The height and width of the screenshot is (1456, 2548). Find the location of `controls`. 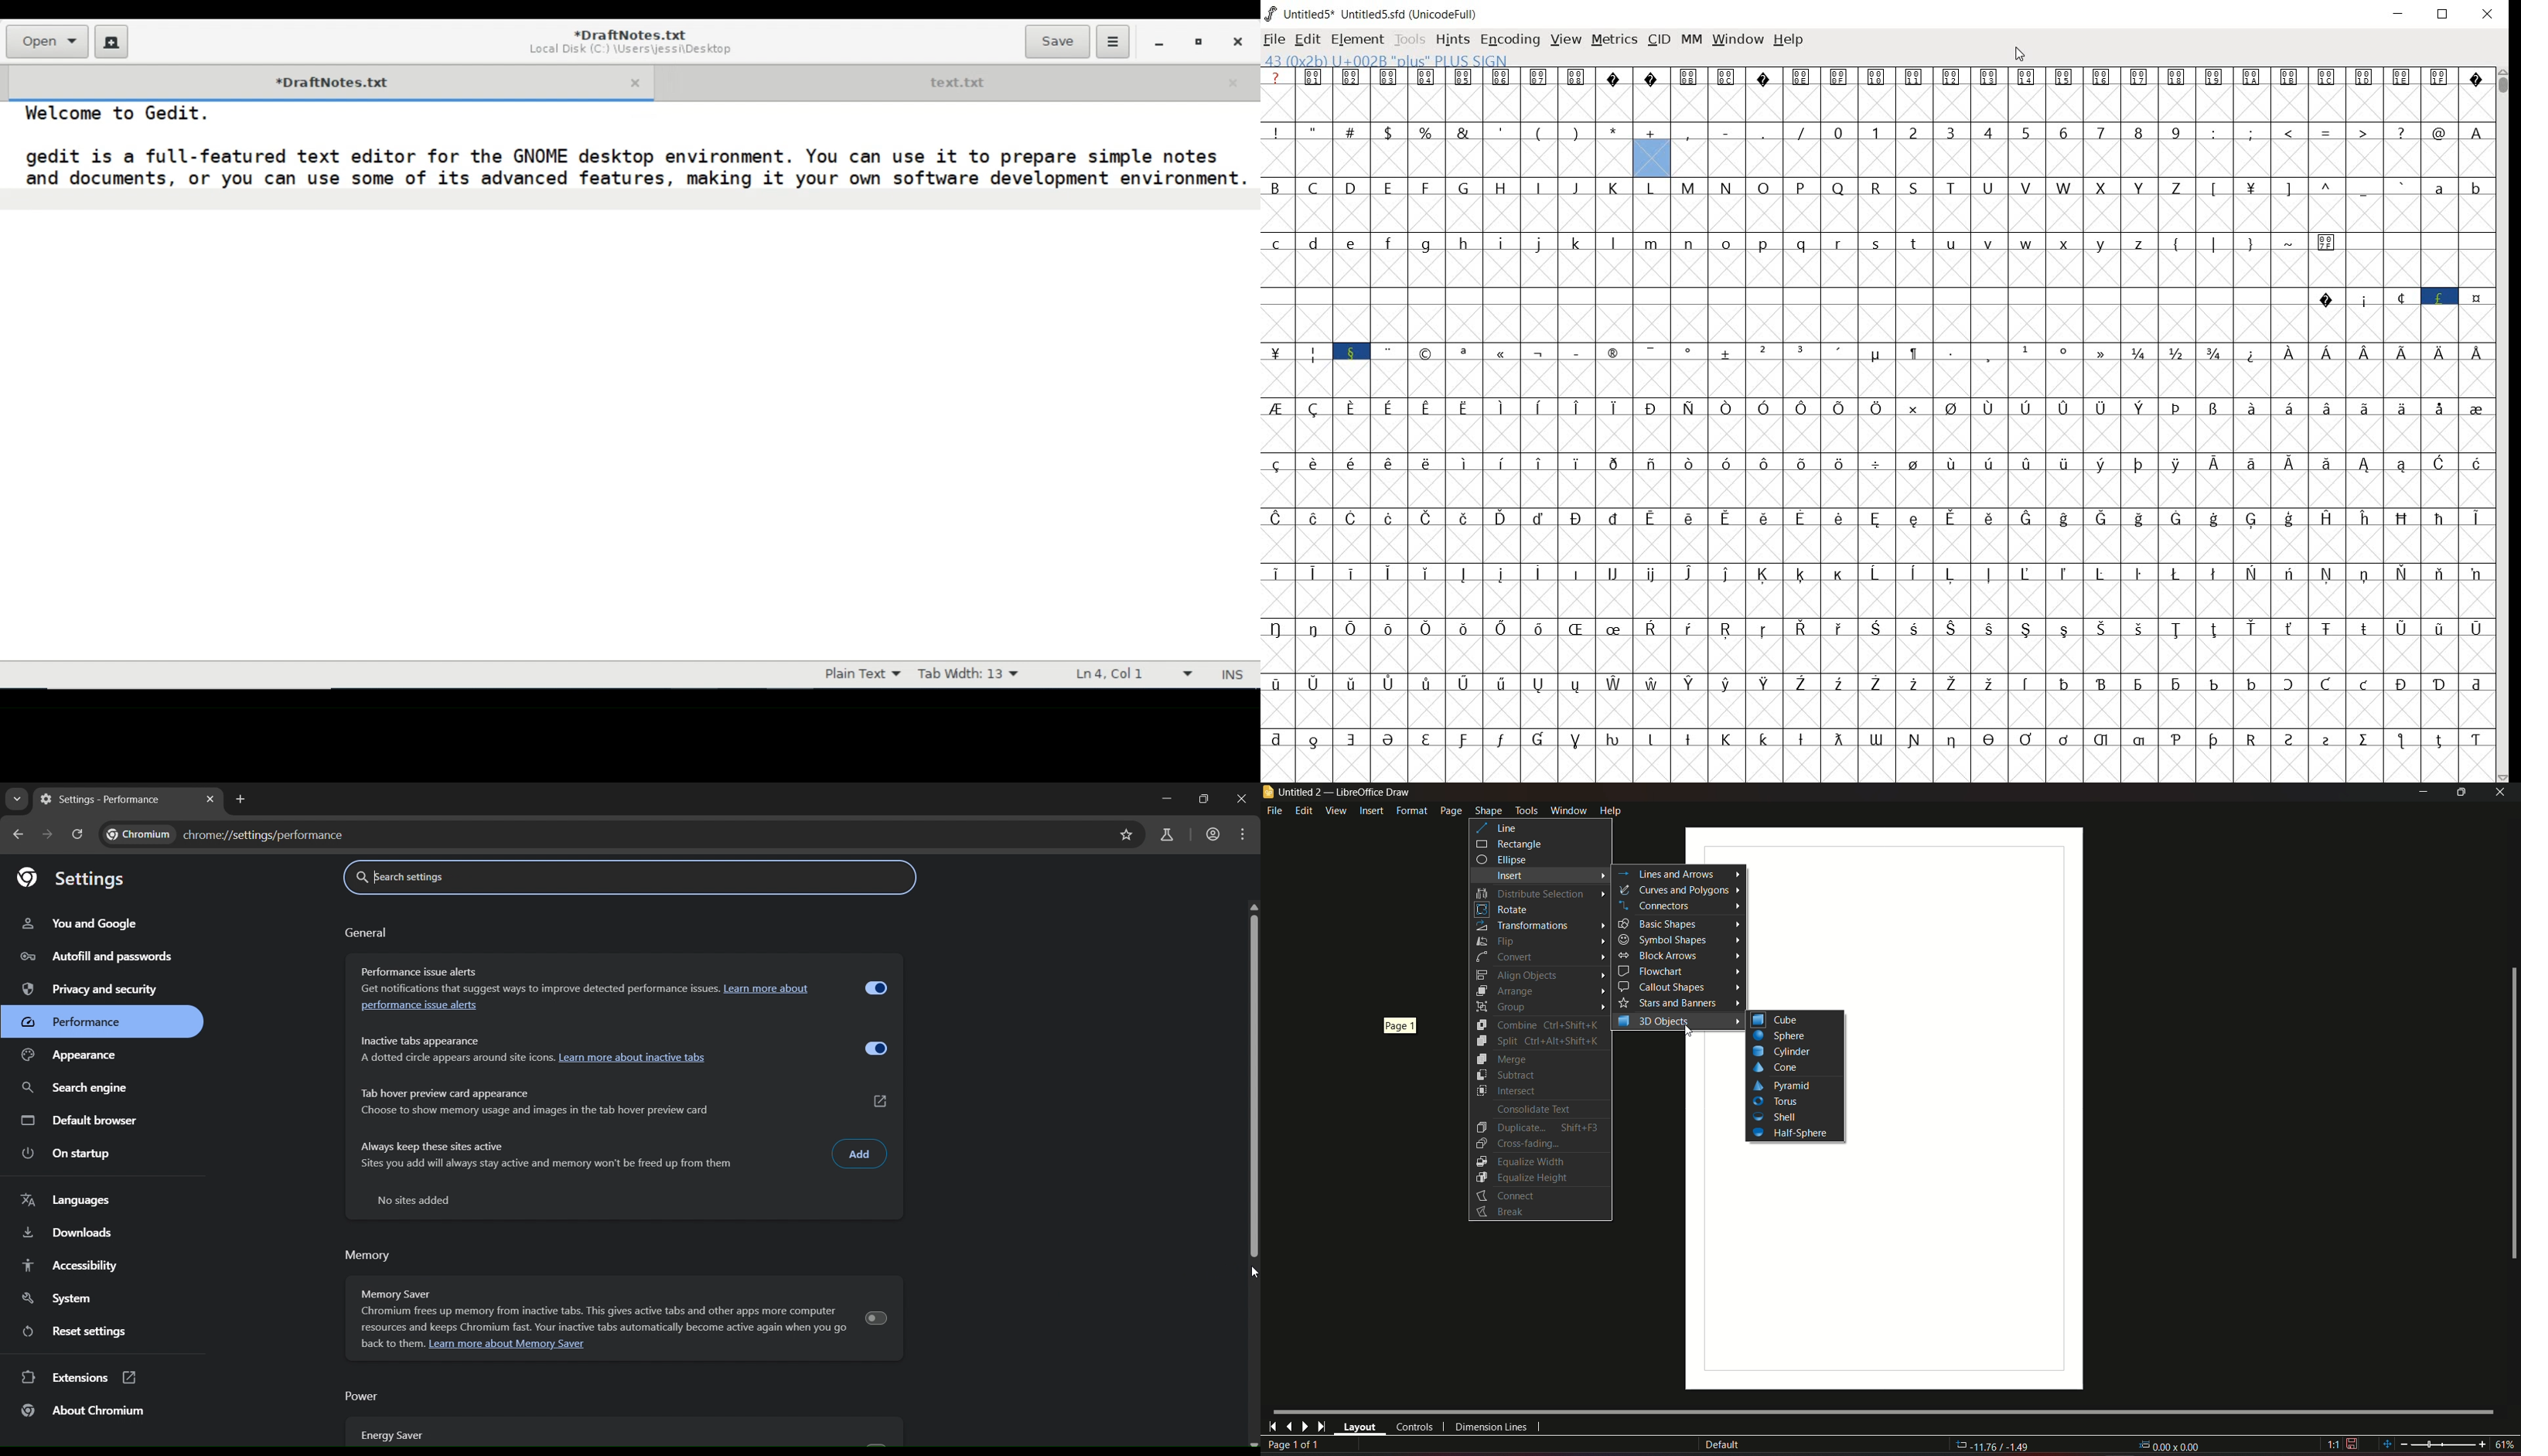

controls is located at coordinates (1413, 1427).